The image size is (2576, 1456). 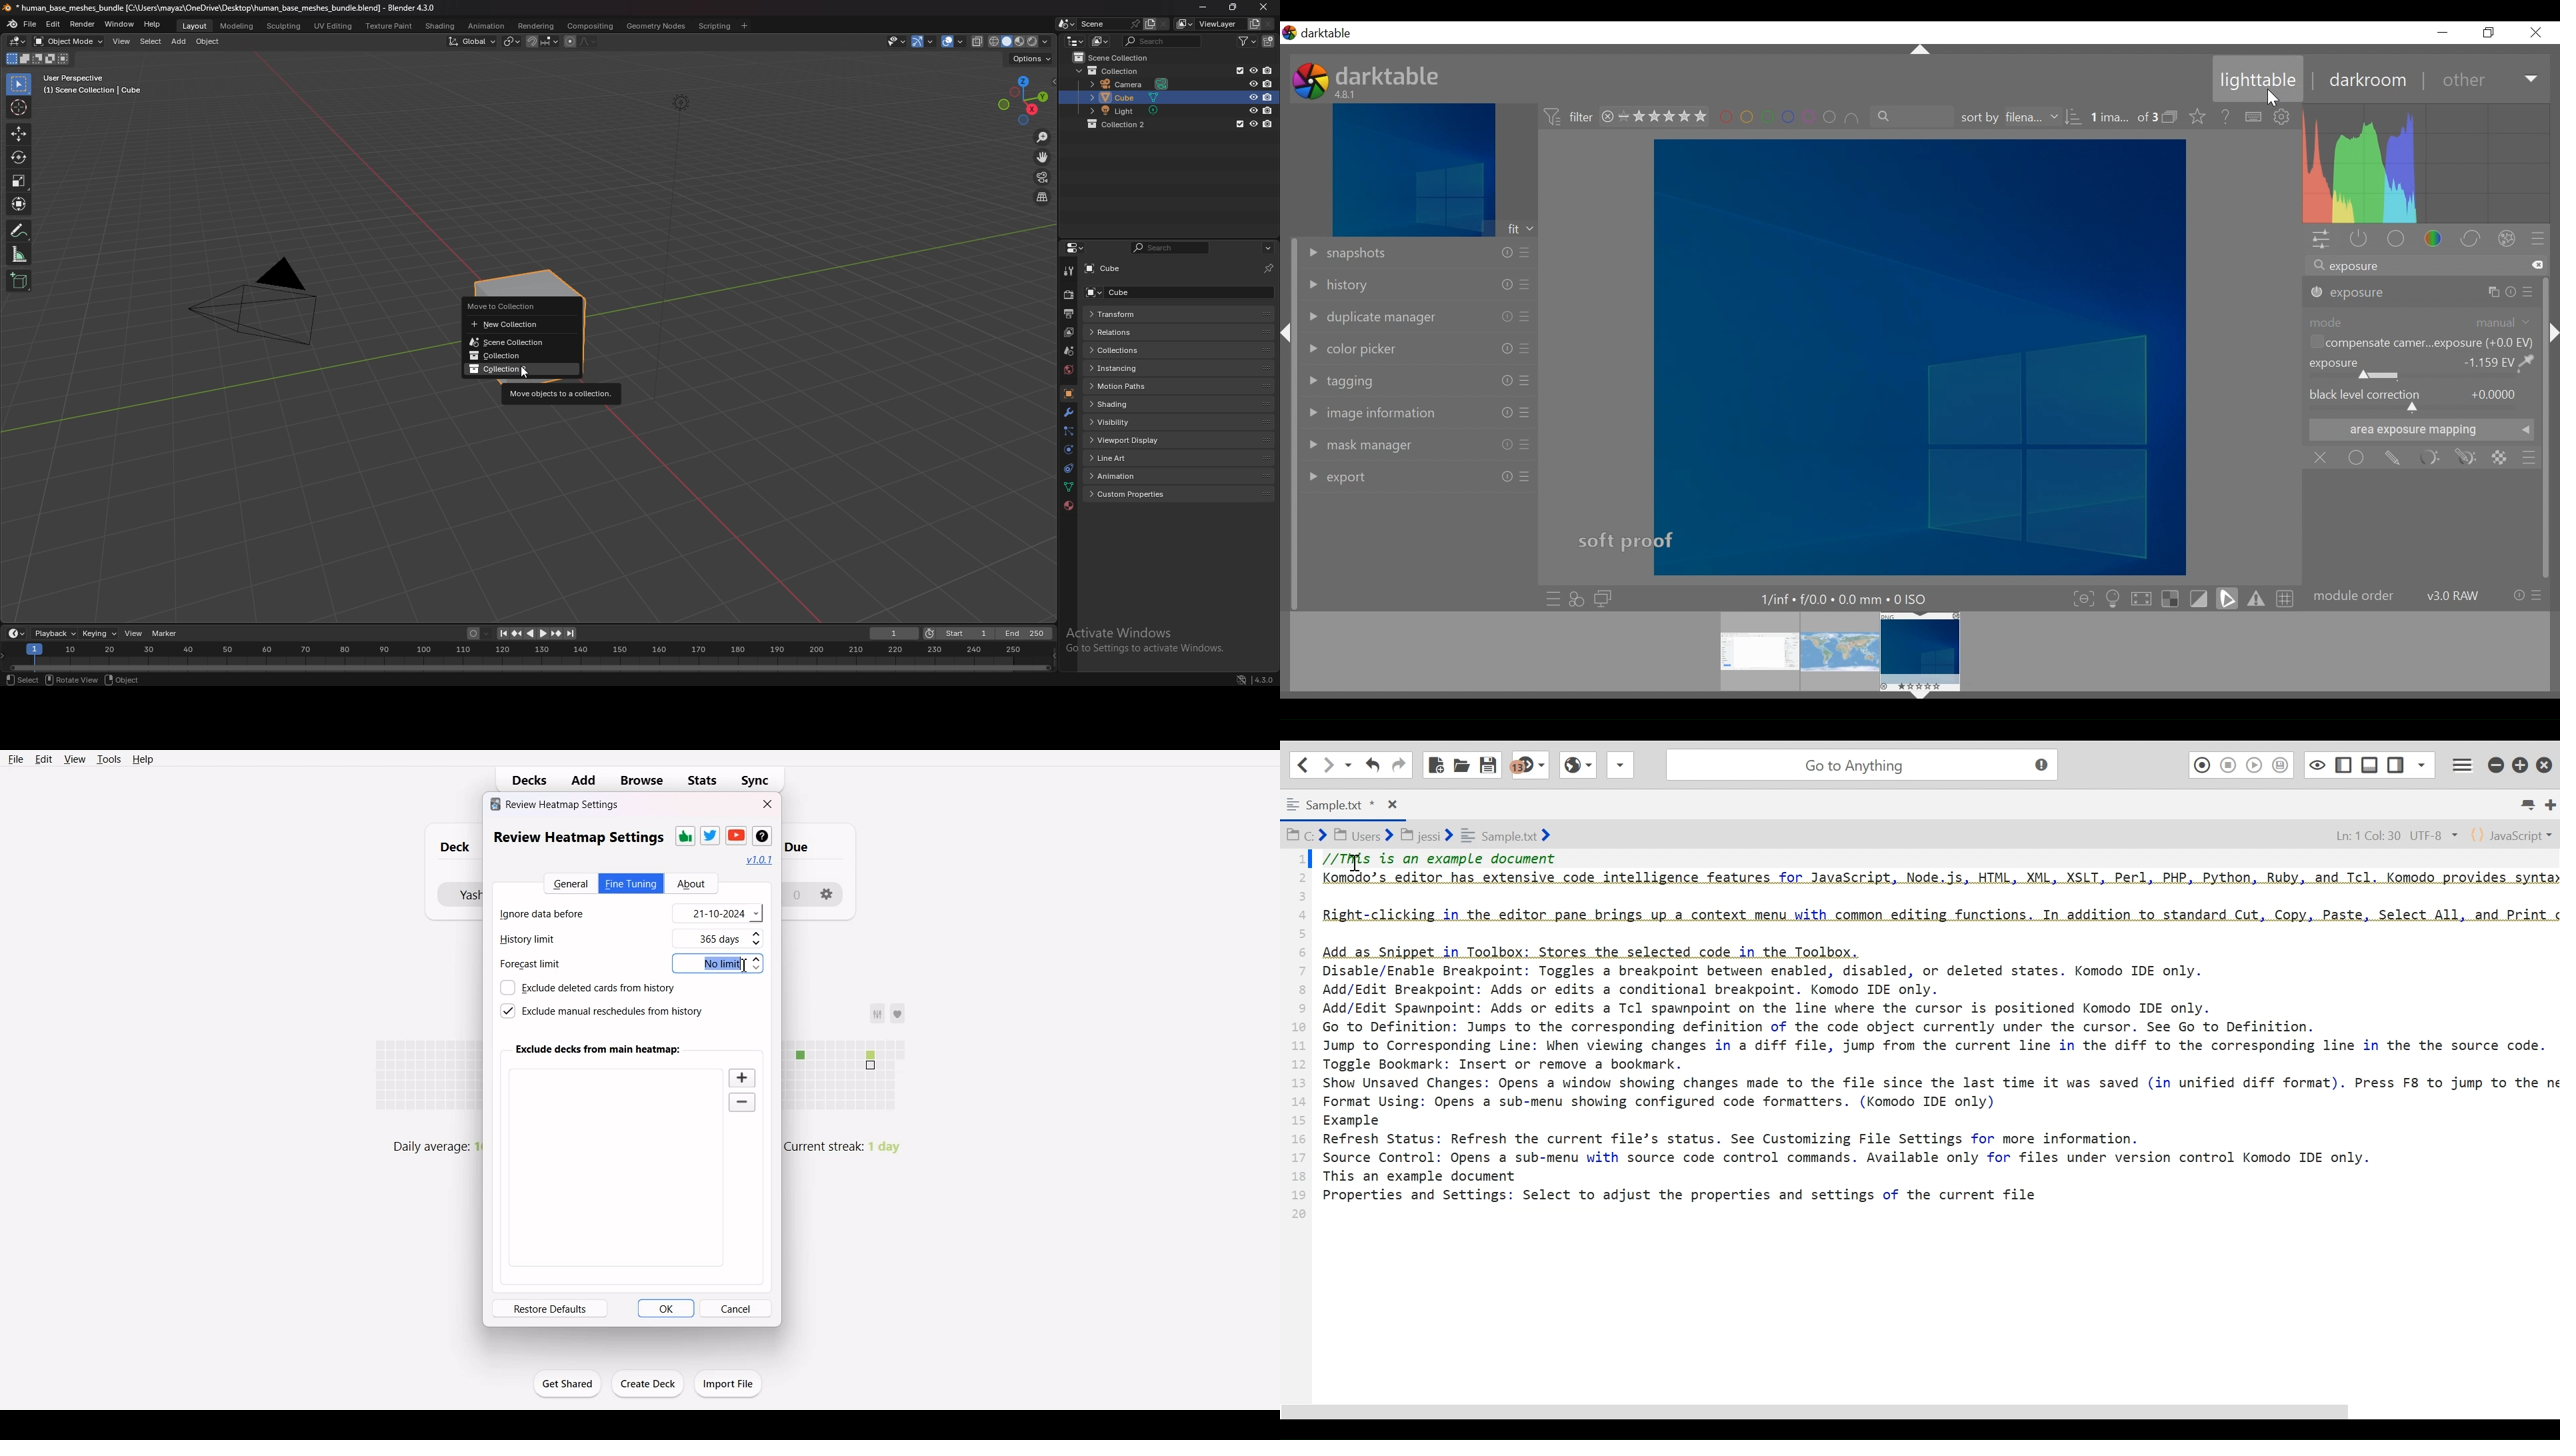 What do you see at coordinates (1095, 23) in the screenshot?
I see `scene` at bounding box center [1095, 23].